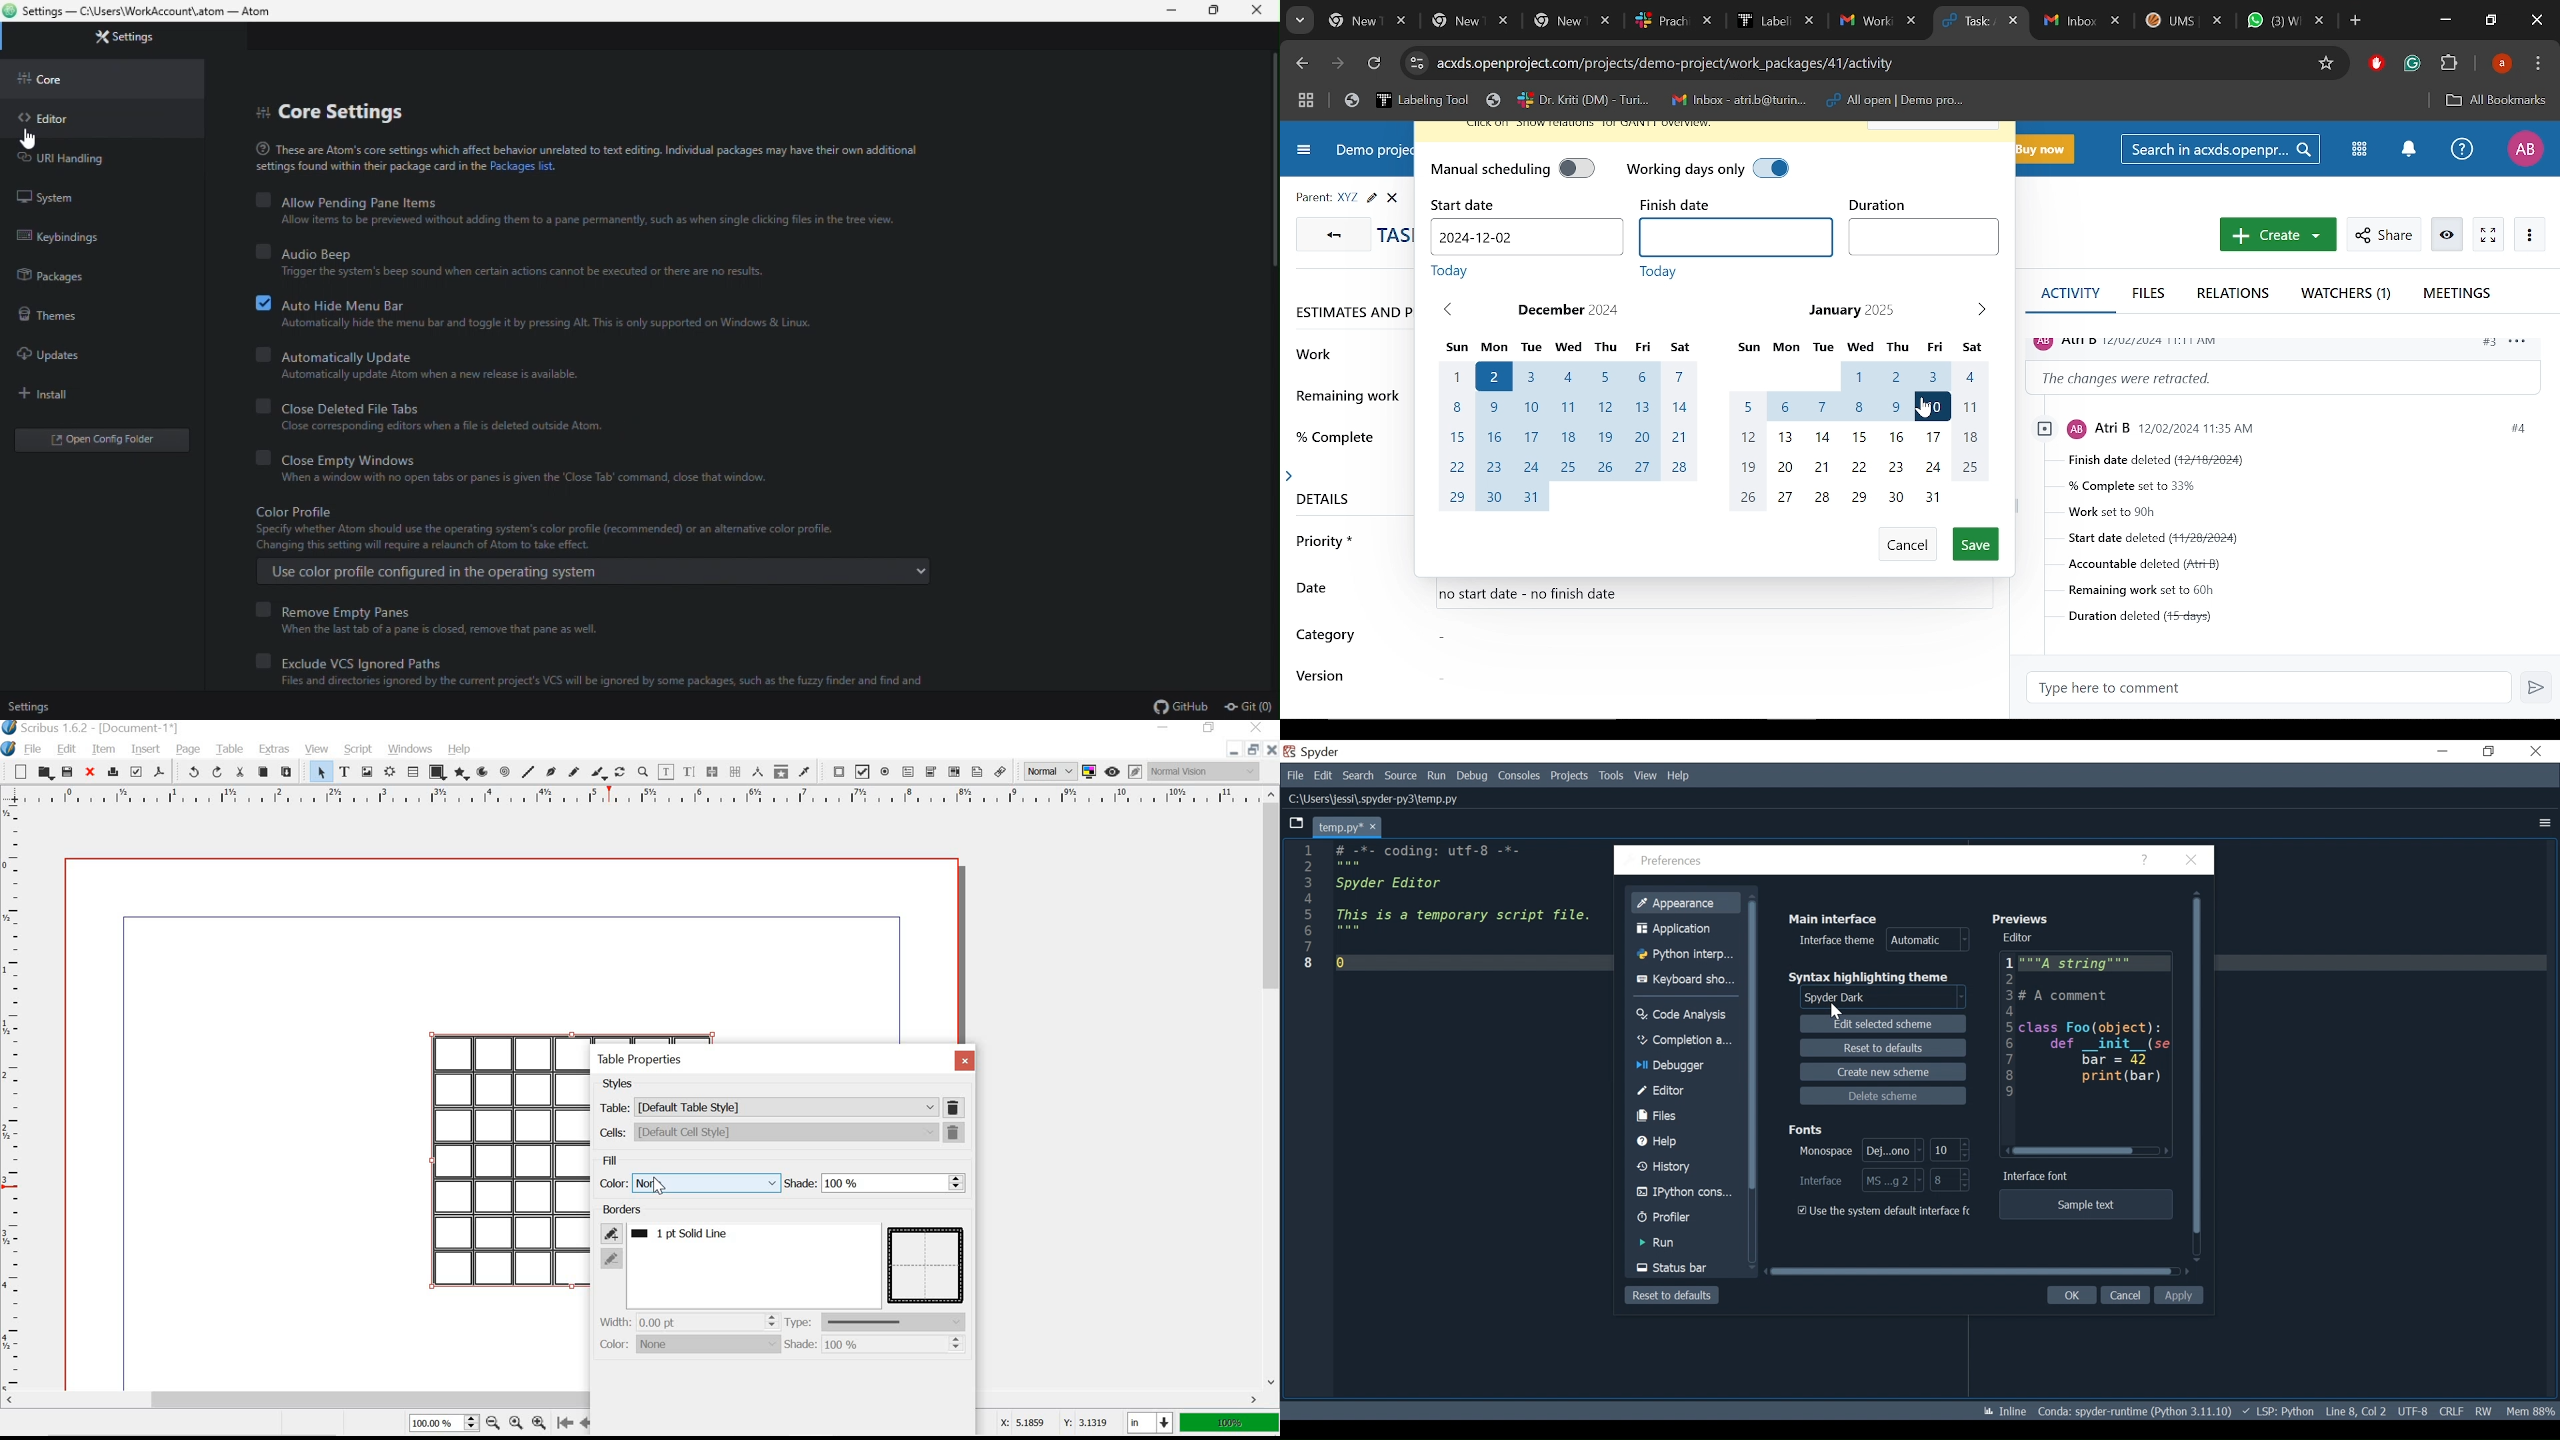 The width and height of the screenshot is (2576, 1456). What do you see at coordinates (481, 771) in the screenshot?
I see `arc` at bounding box center [481, 771].